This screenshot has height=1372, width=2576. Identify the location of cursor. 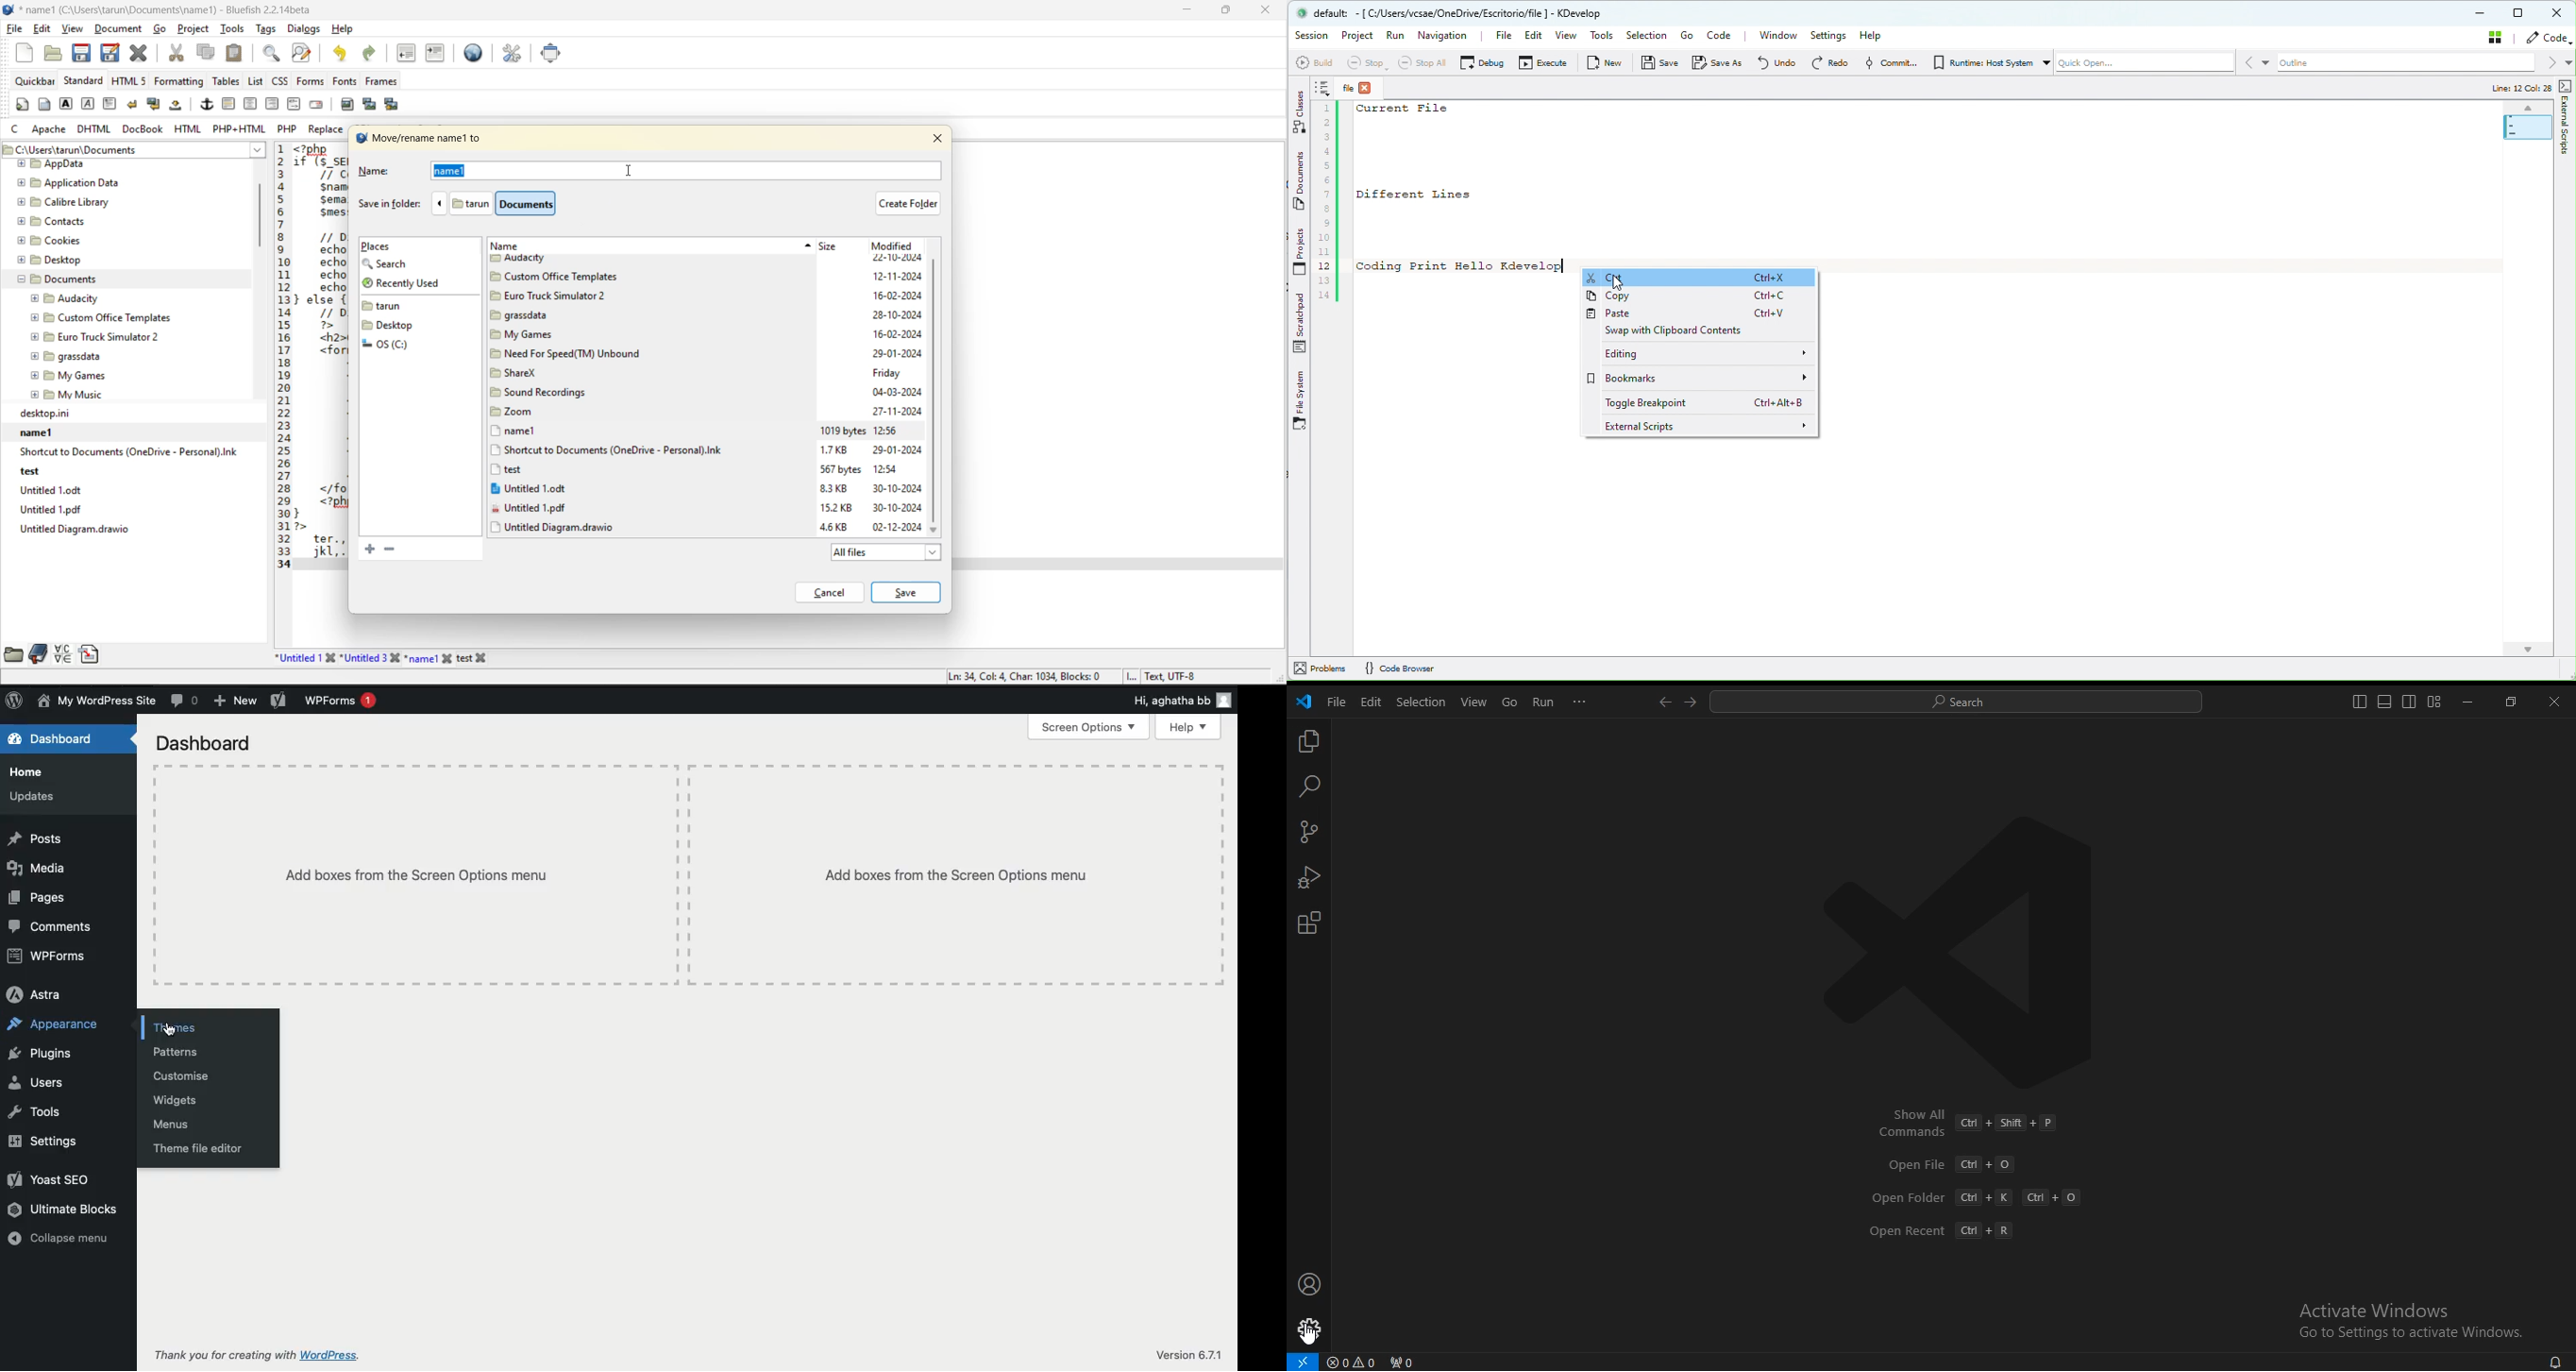
(168, 1028).